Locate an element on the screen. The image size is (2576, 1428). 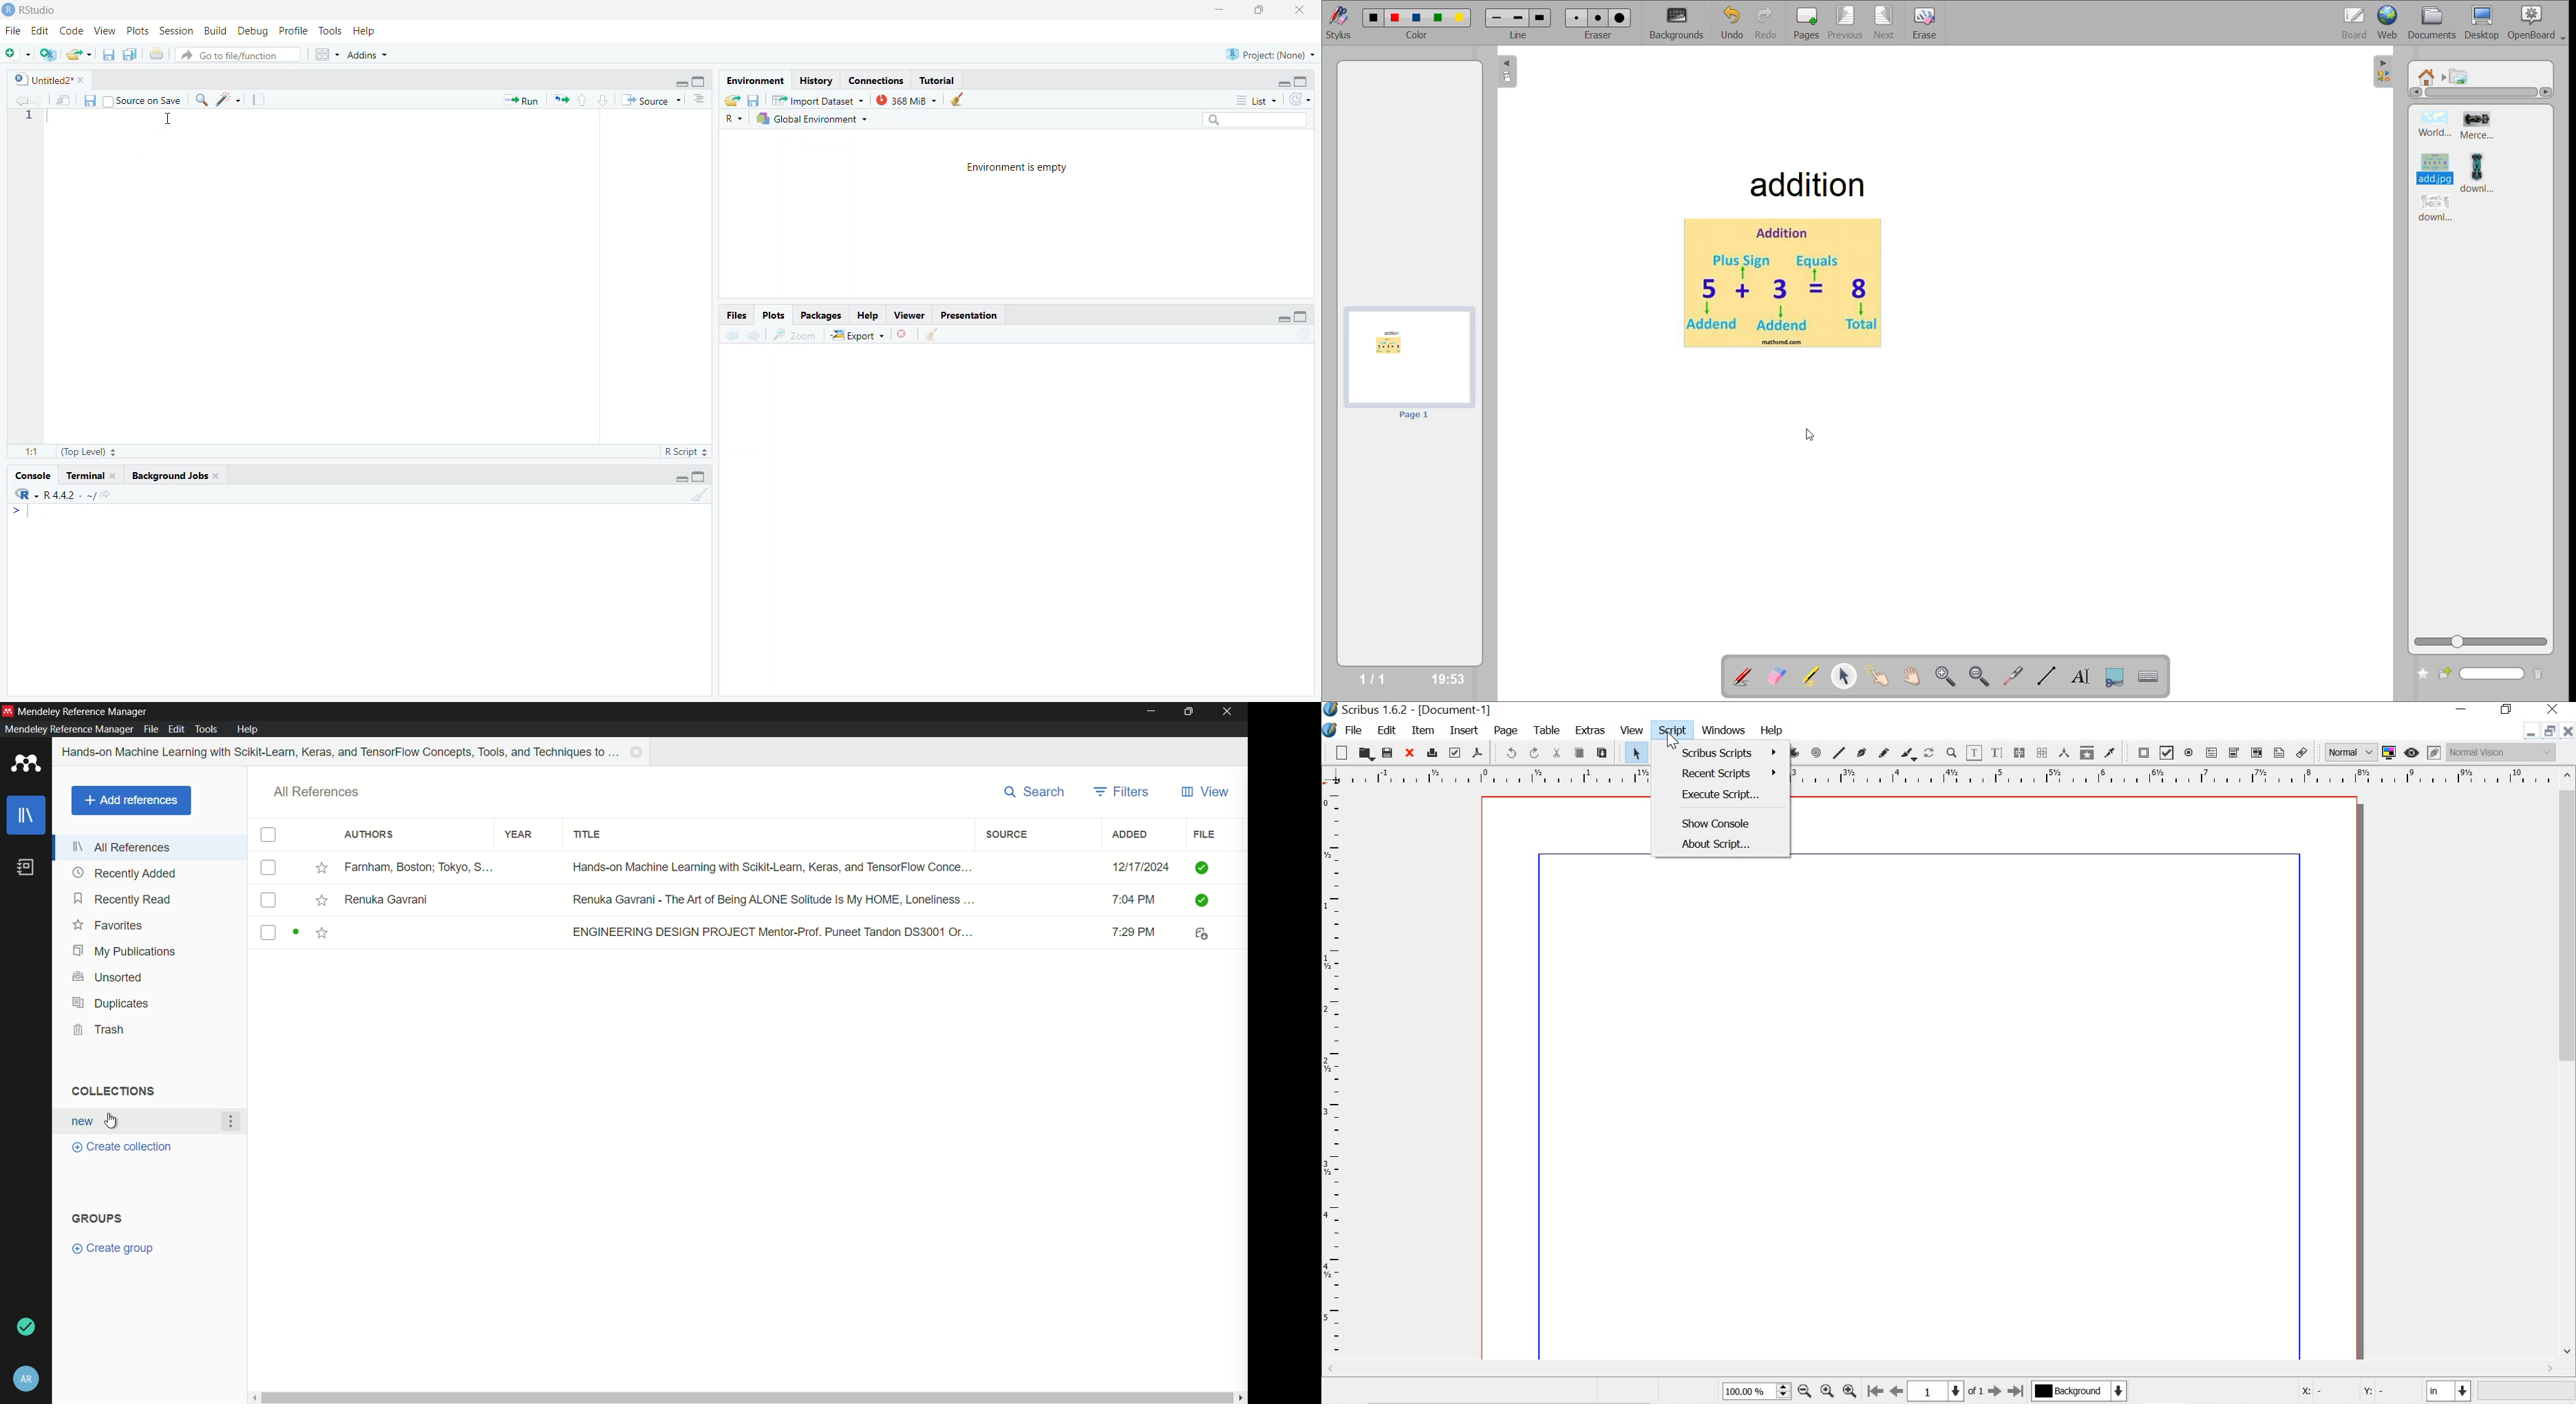
1g Profile is located at coordinates (293, 32).